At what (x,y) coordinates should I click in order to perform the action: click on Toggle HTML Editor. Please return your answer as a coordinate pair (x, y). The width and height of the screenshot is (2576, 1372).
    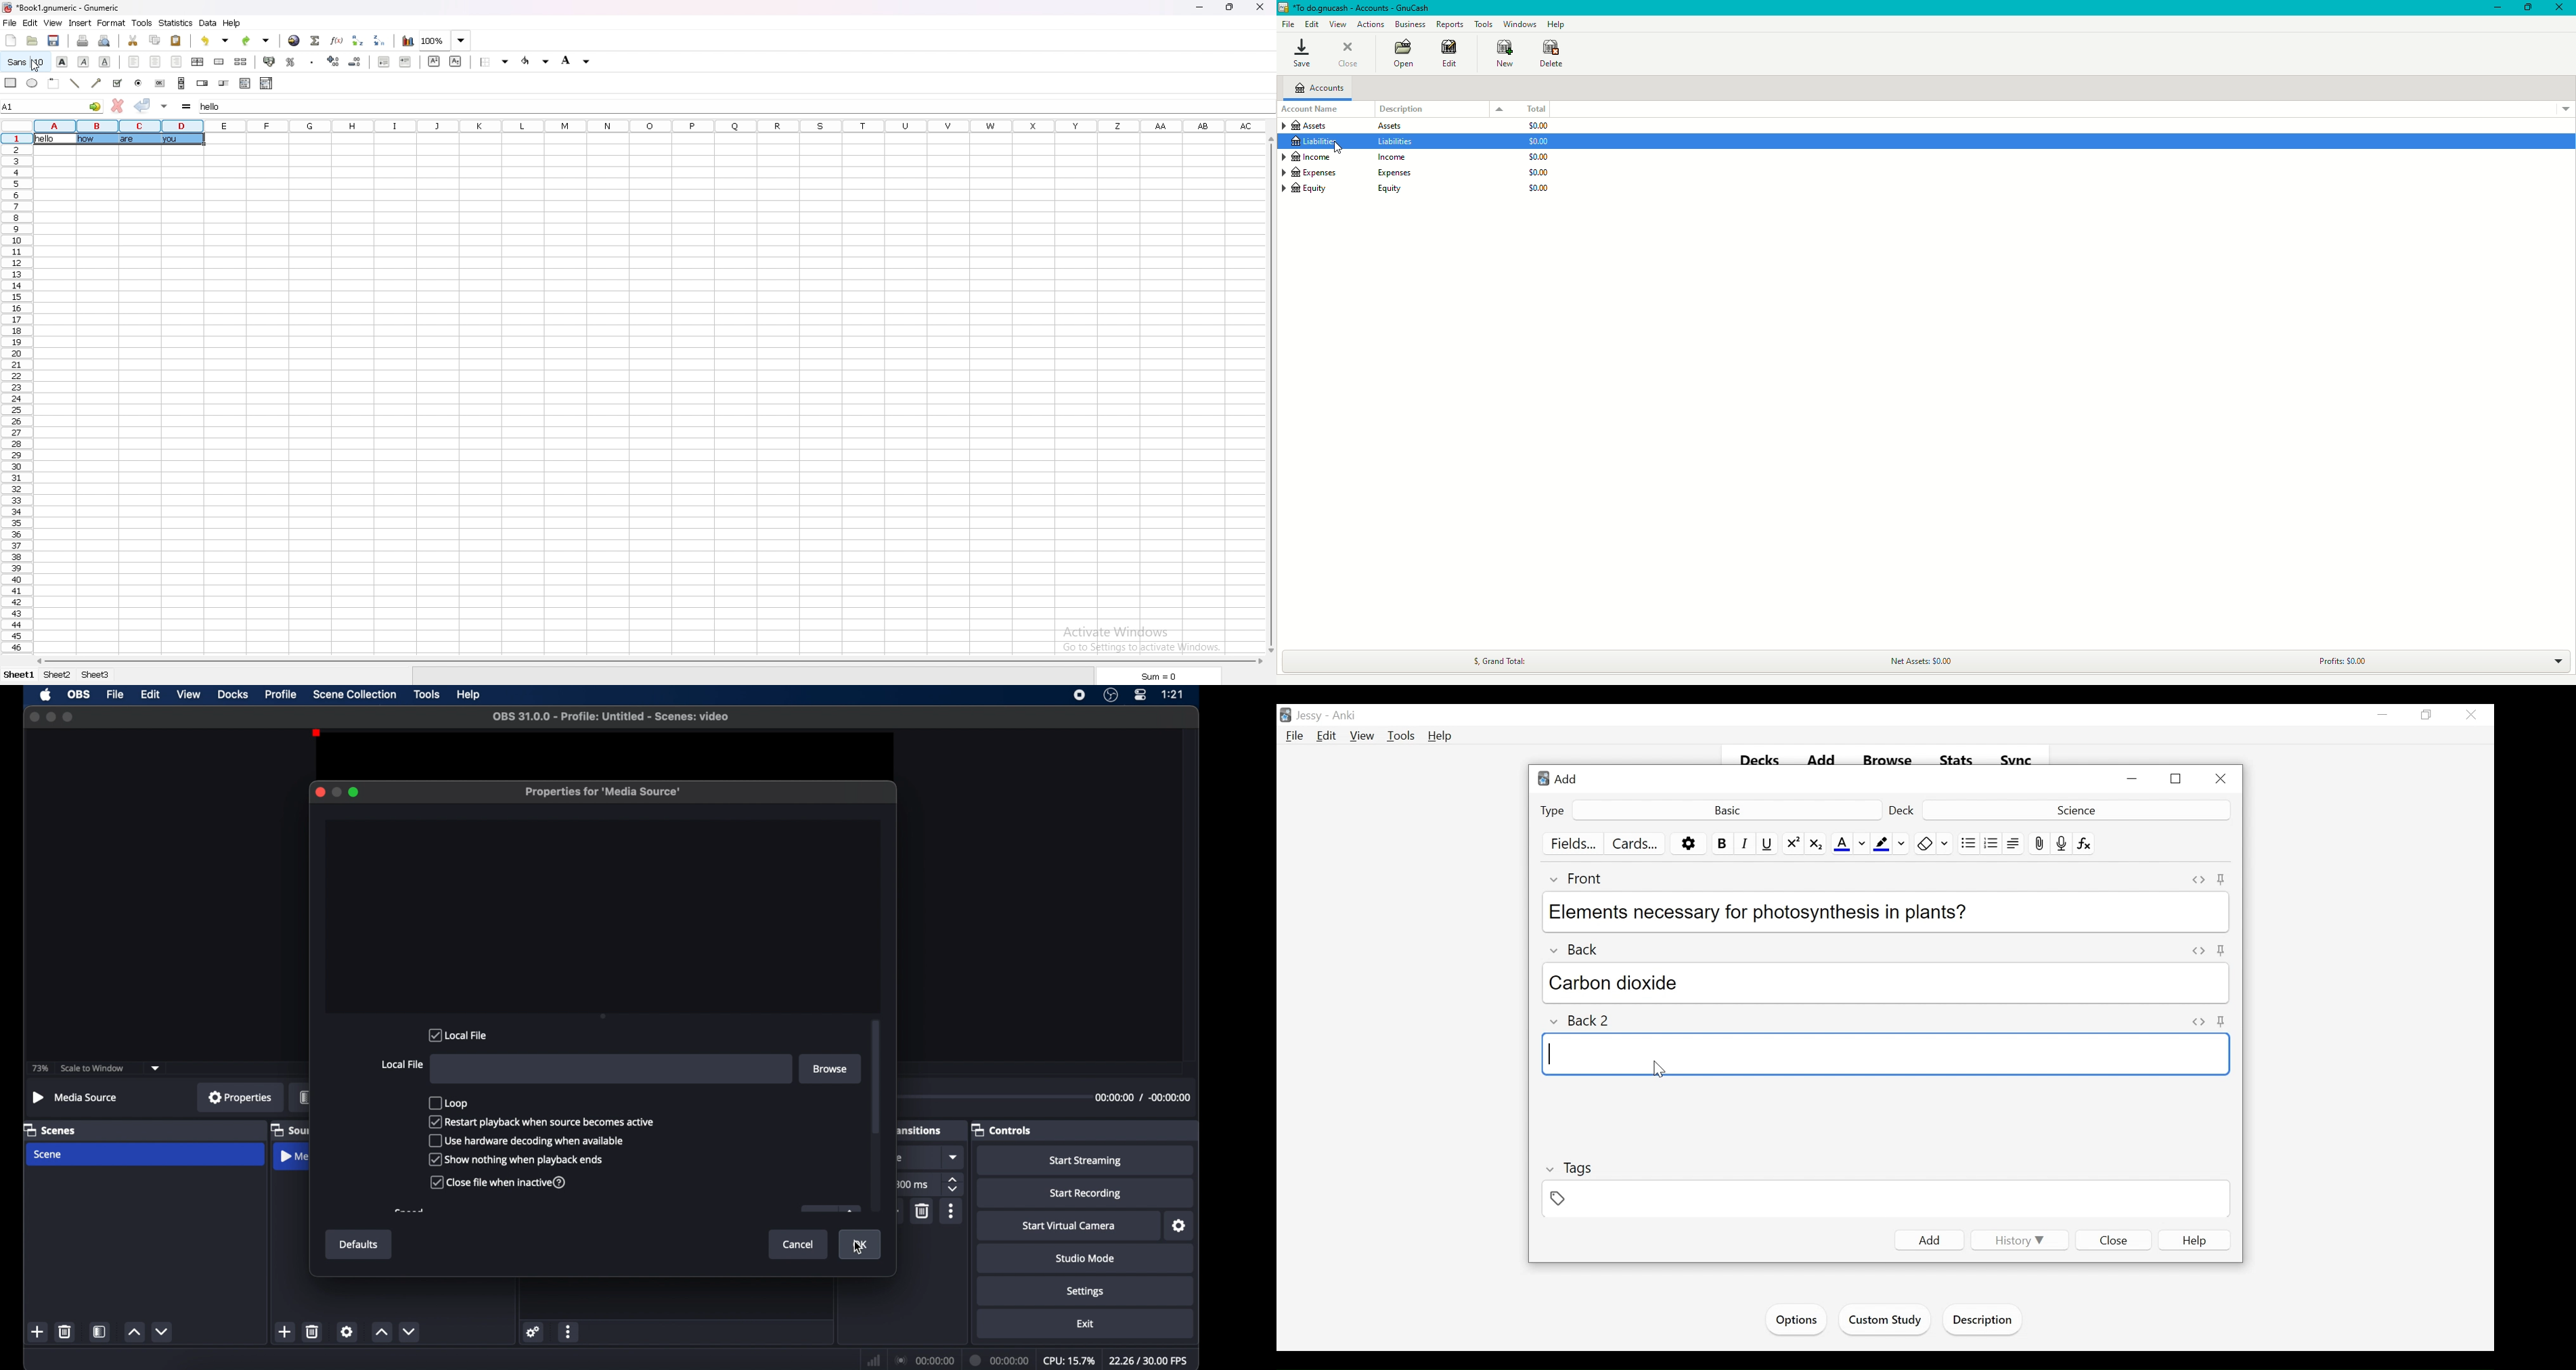
    Looking at the image, I should click on (2199, 1021).